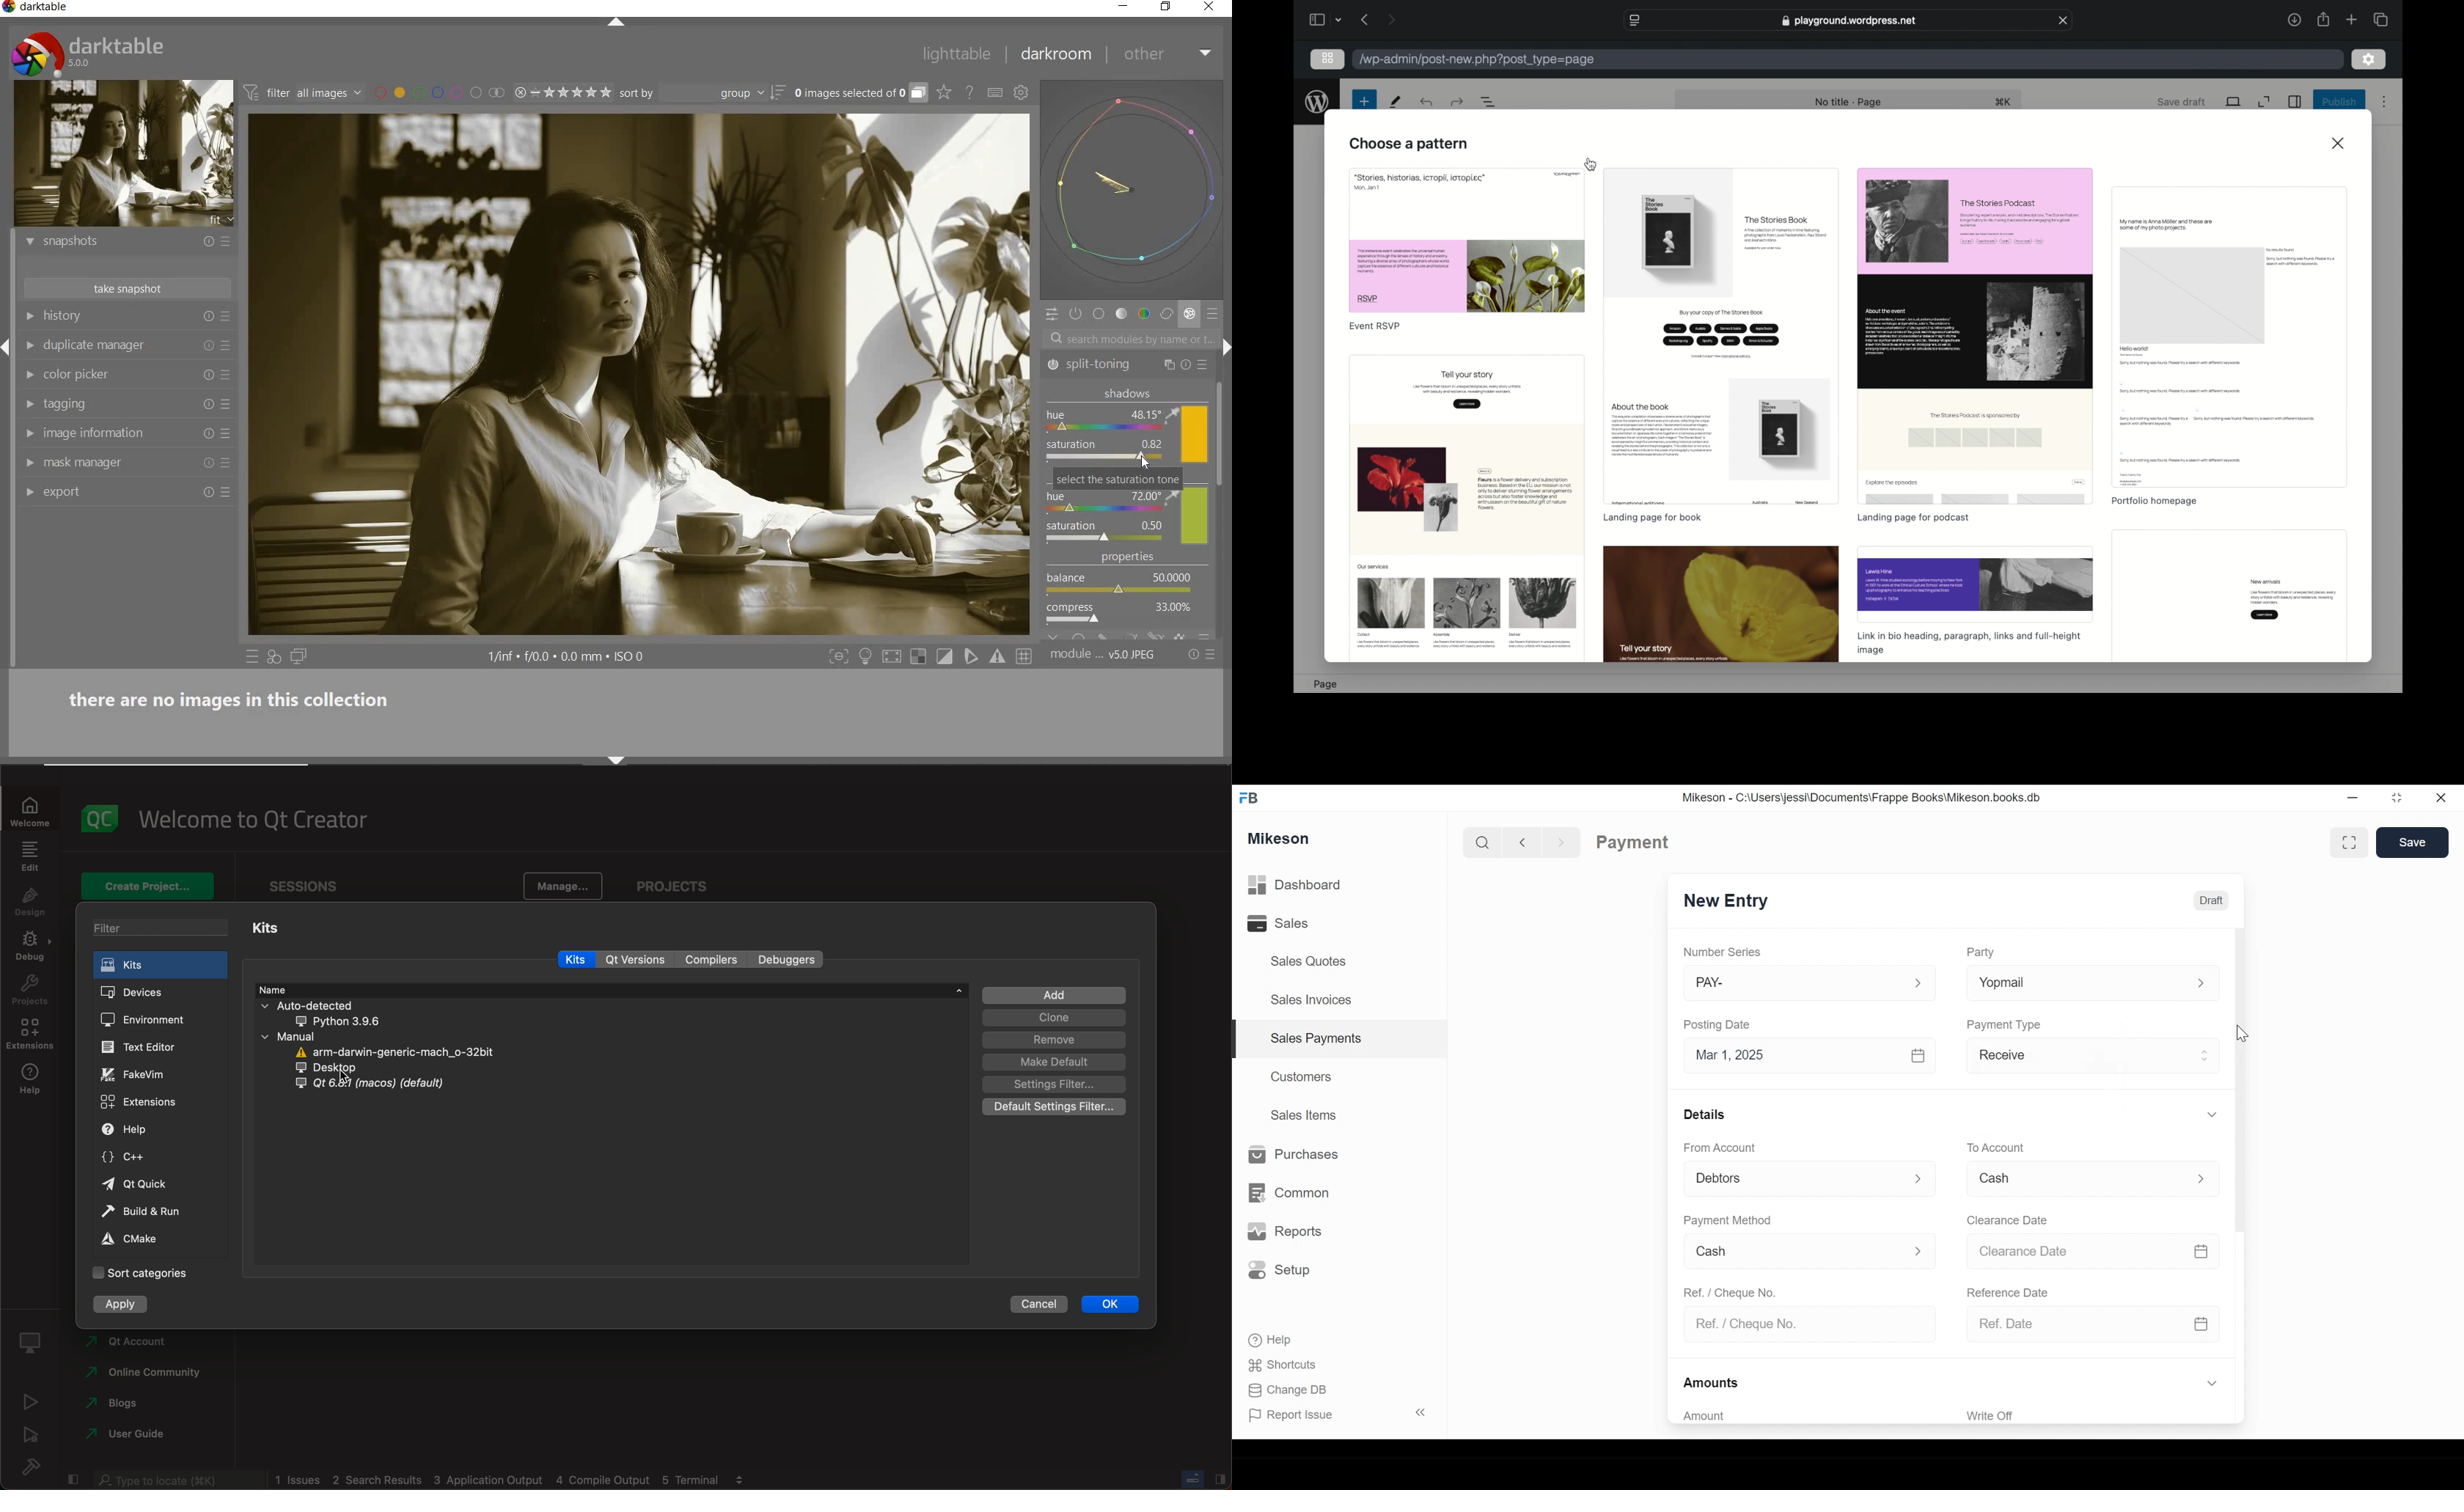 The height and width of the screenshot is (1512, 2464). What do you see at coordinates (1291, 1390) in the screenshot?
I see `Change DB` at bounding box center [1291, 1390].